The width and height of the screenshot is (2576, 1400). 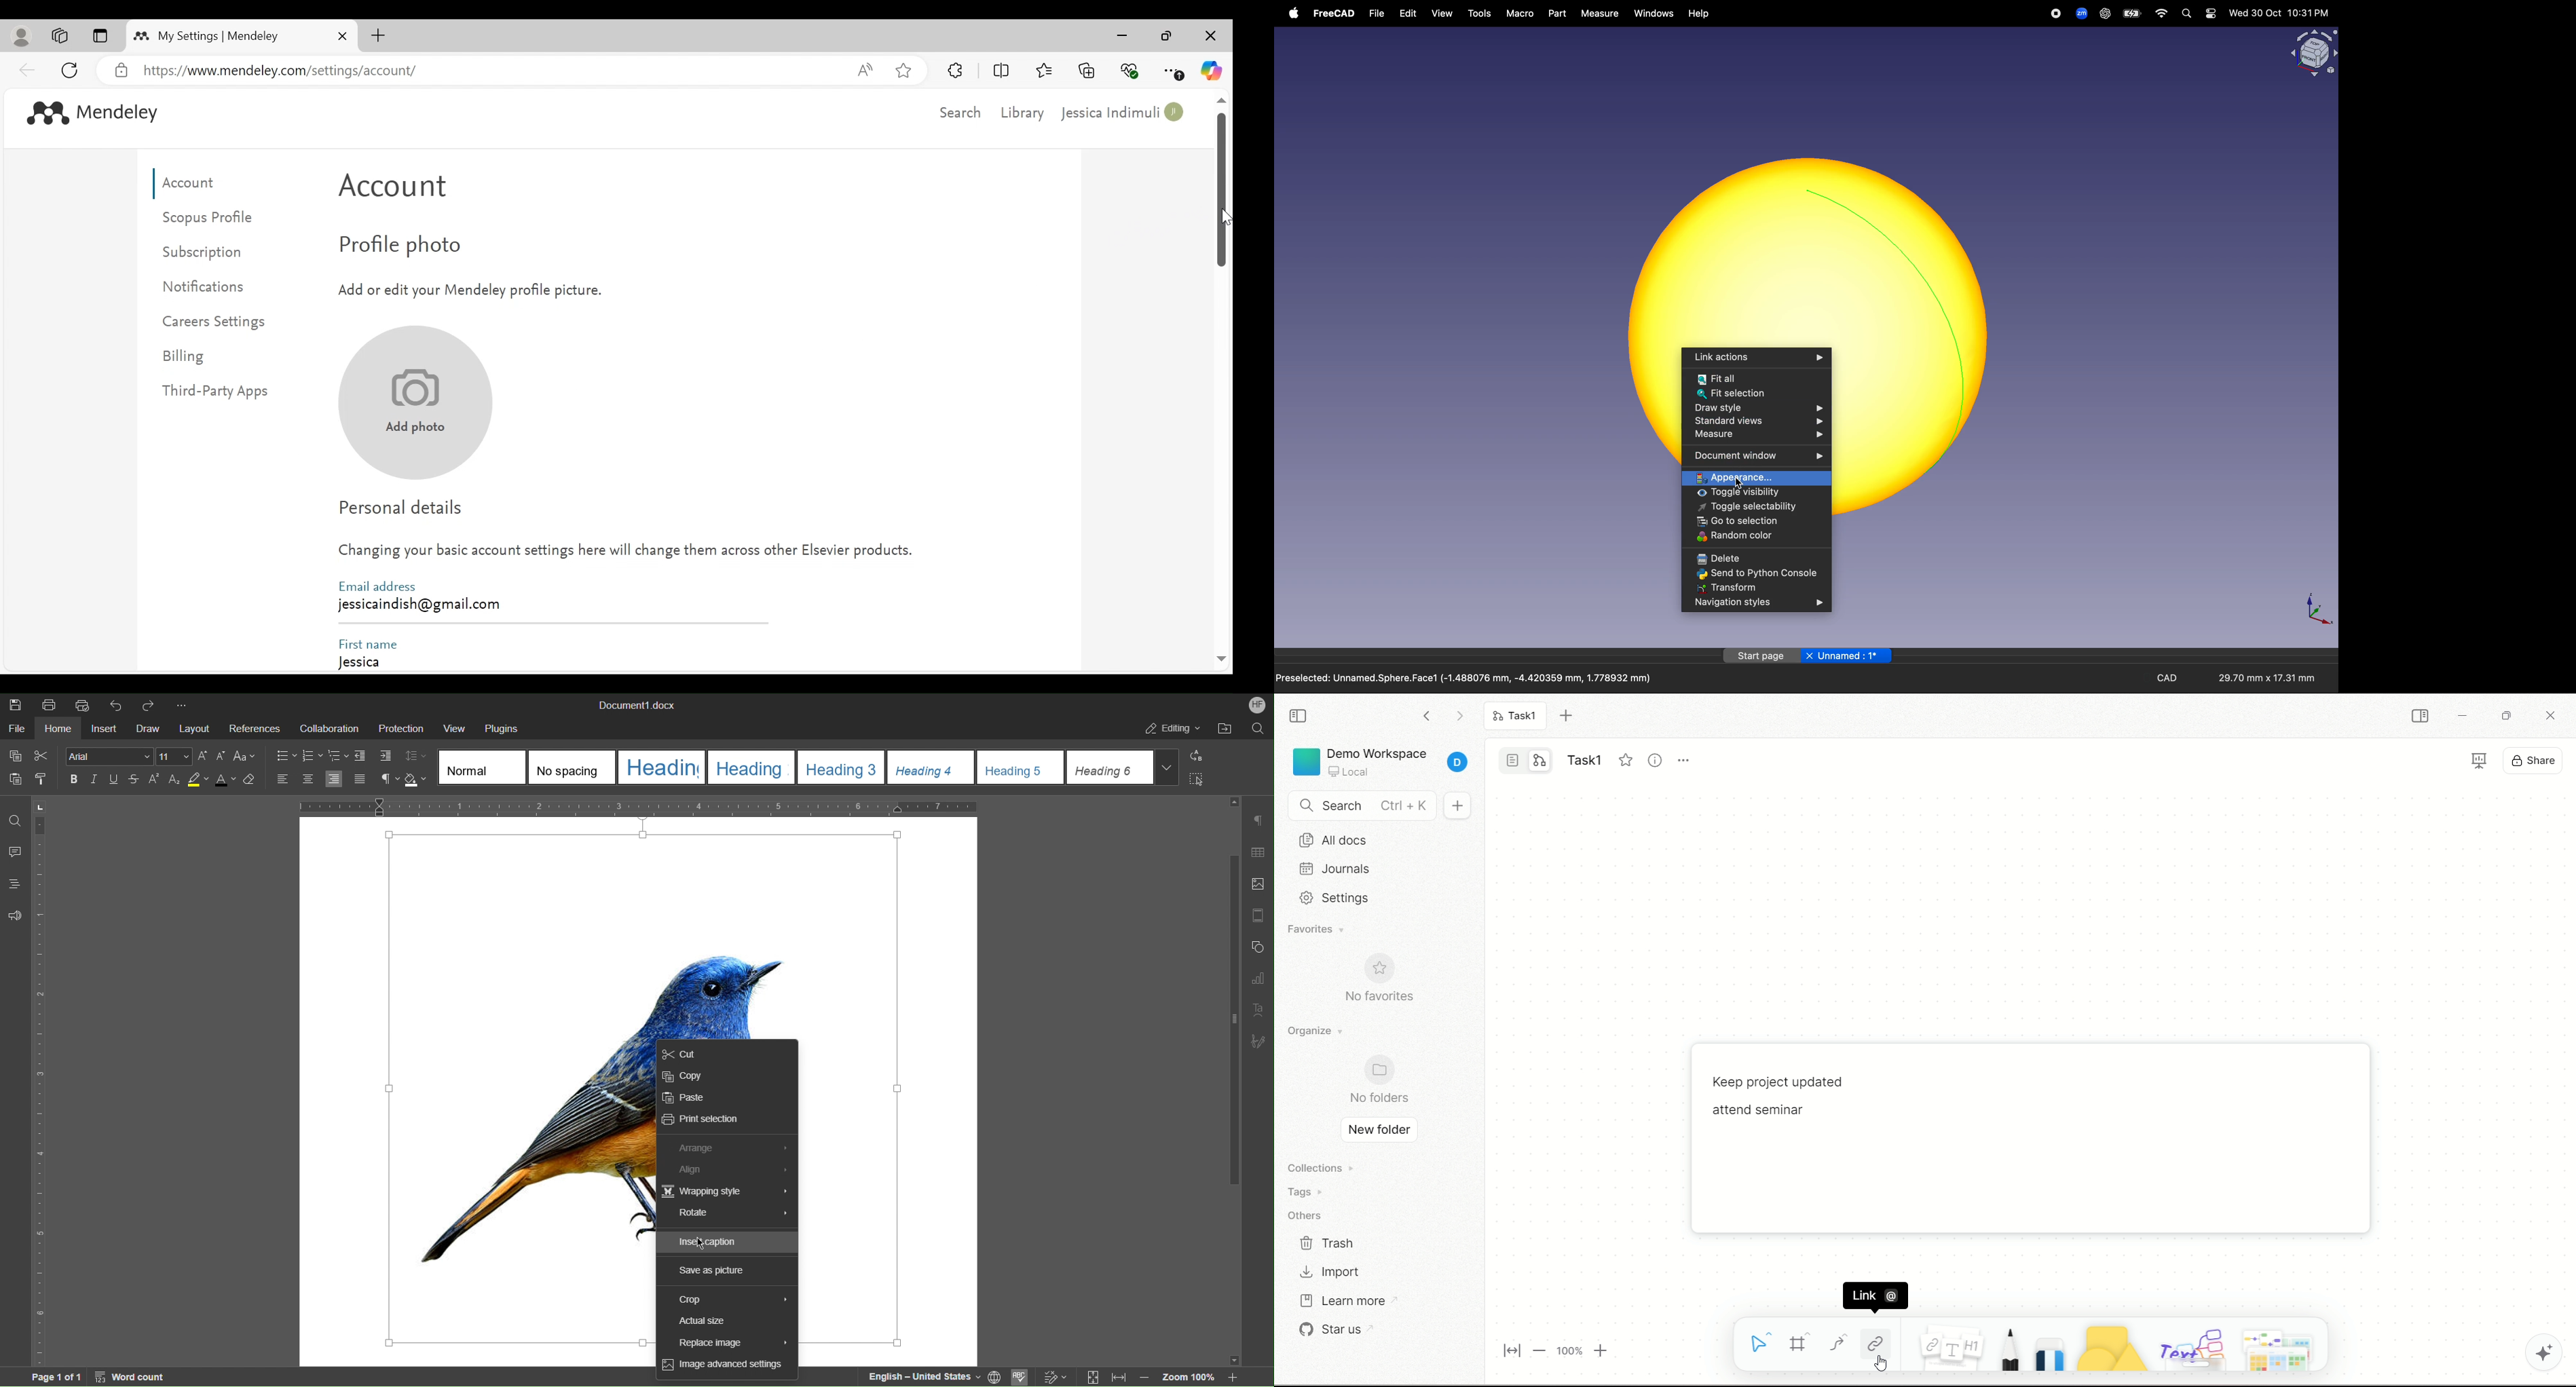 I want to click on pencil, so click(x=2008, y=1351).